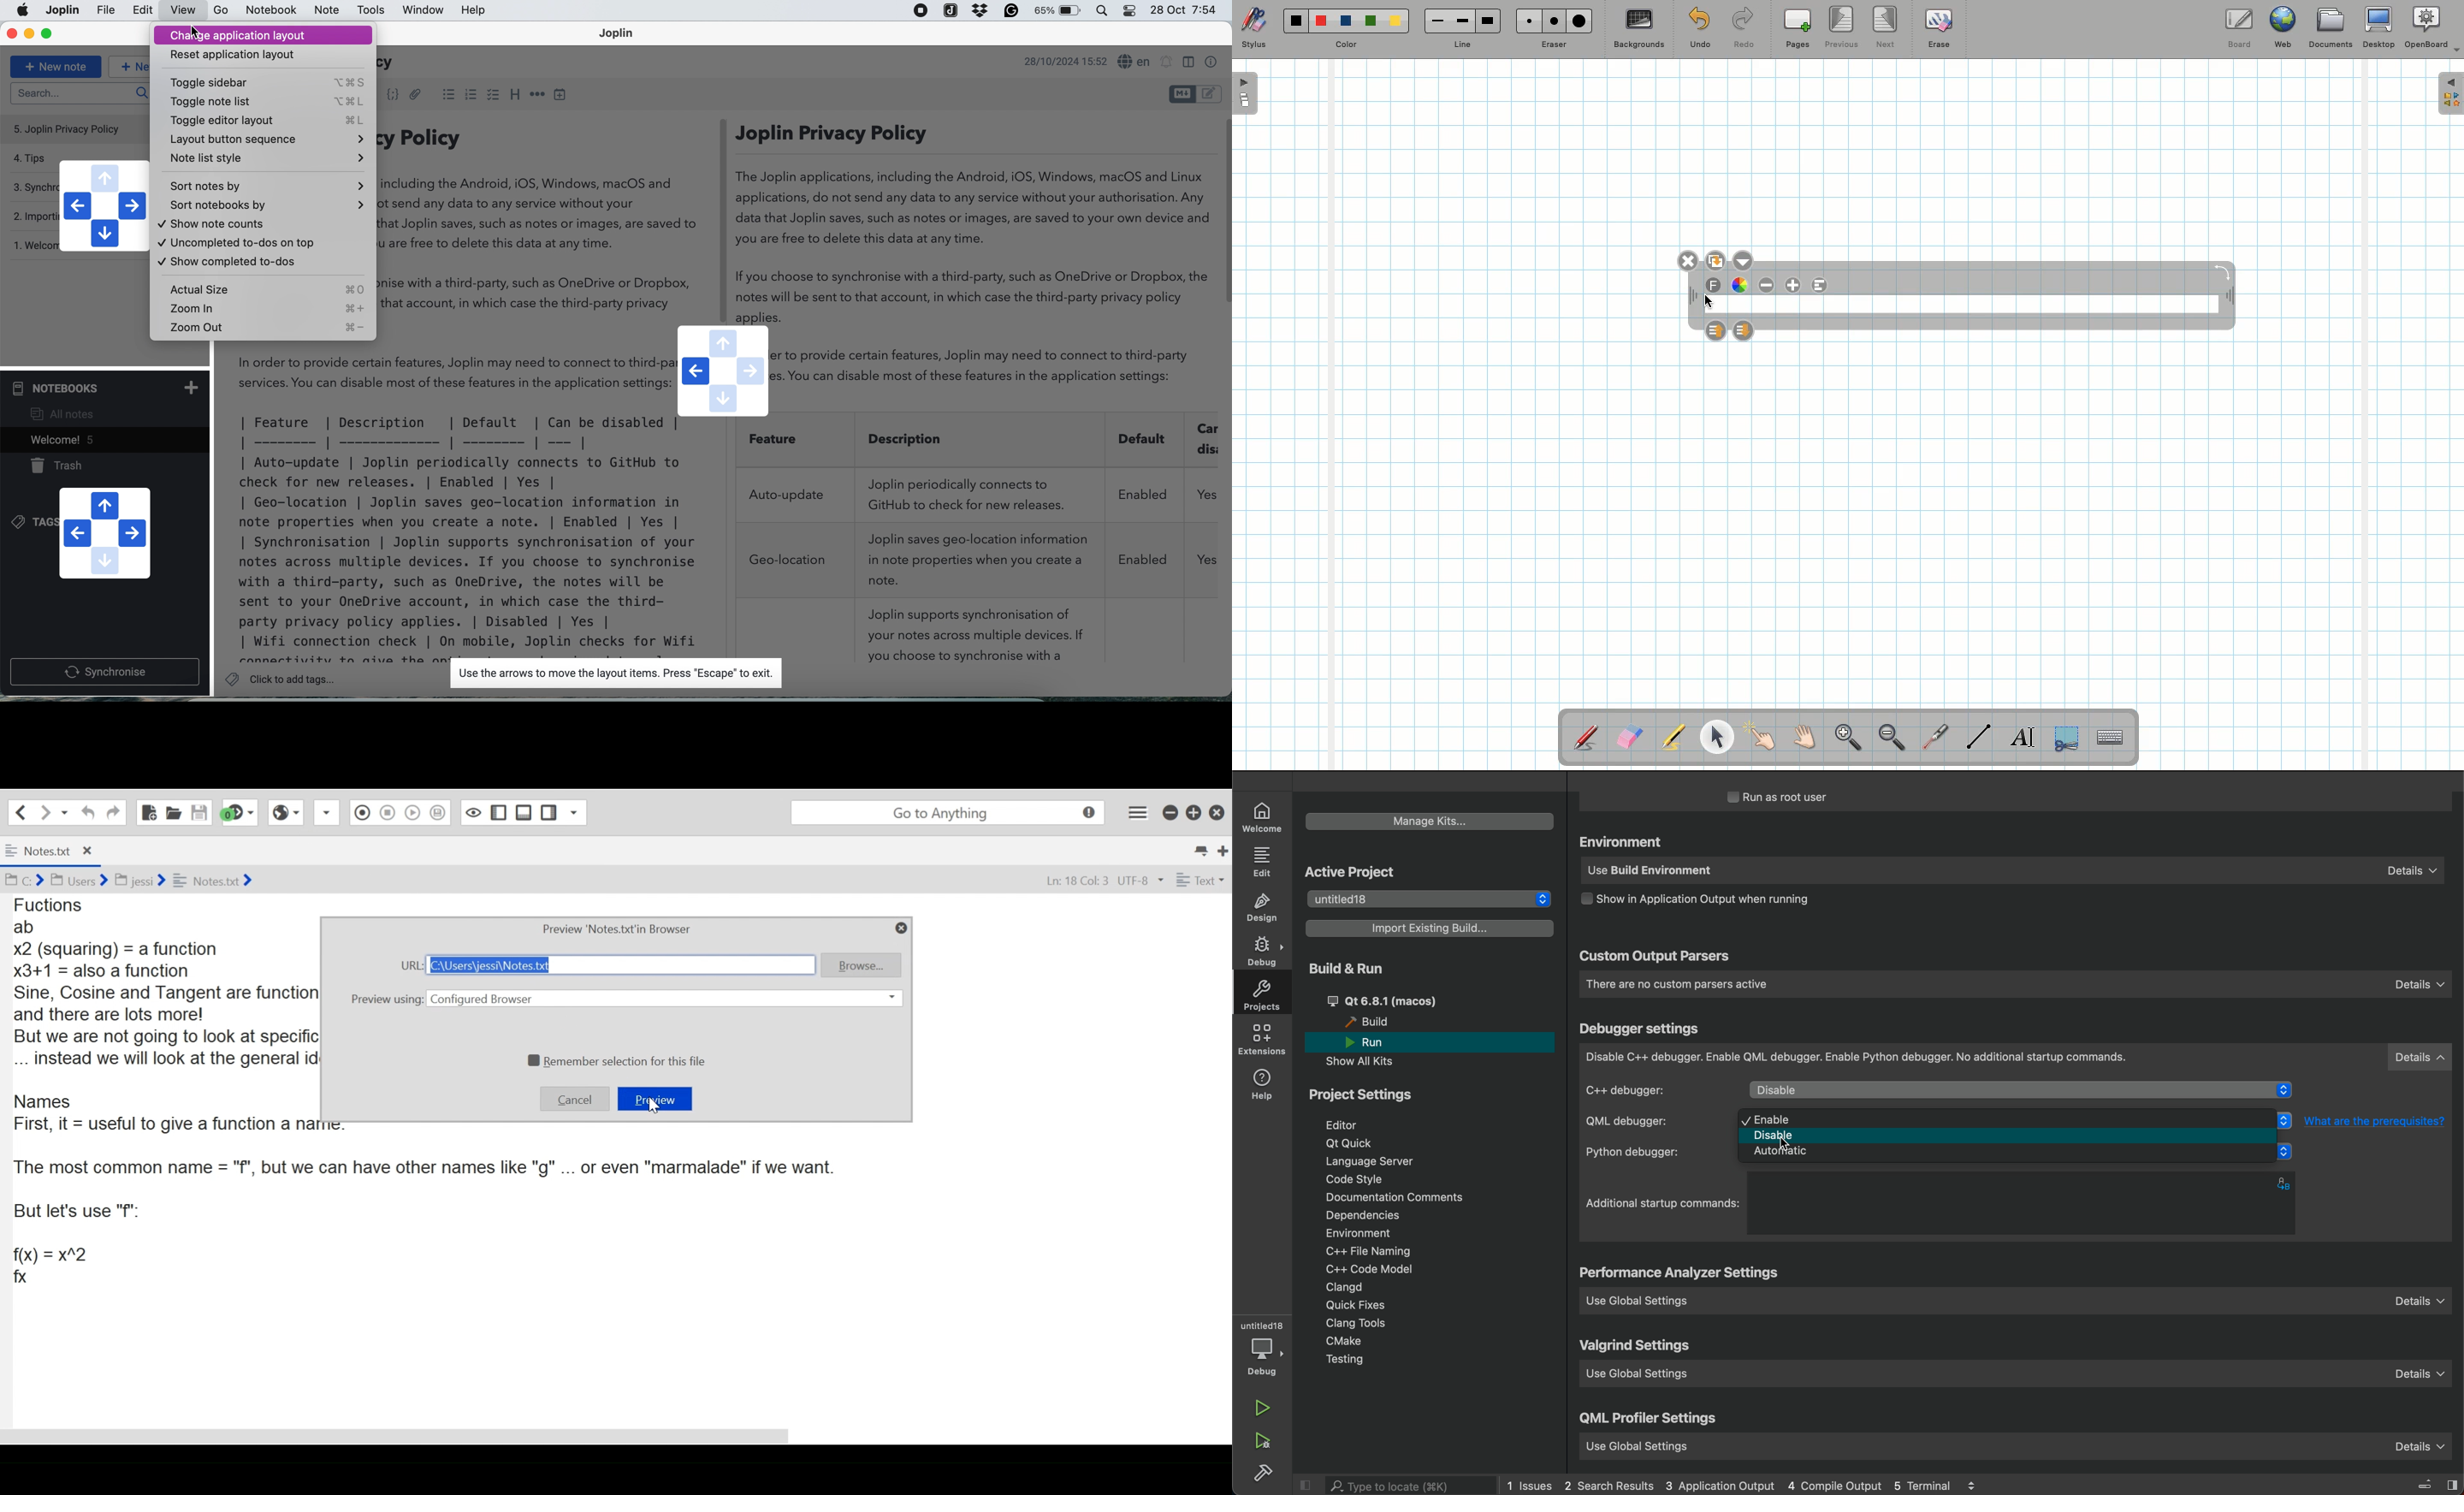  Describe the element at coordinates (920, 12) in the screenshot. I see `screen recorder` at that location.